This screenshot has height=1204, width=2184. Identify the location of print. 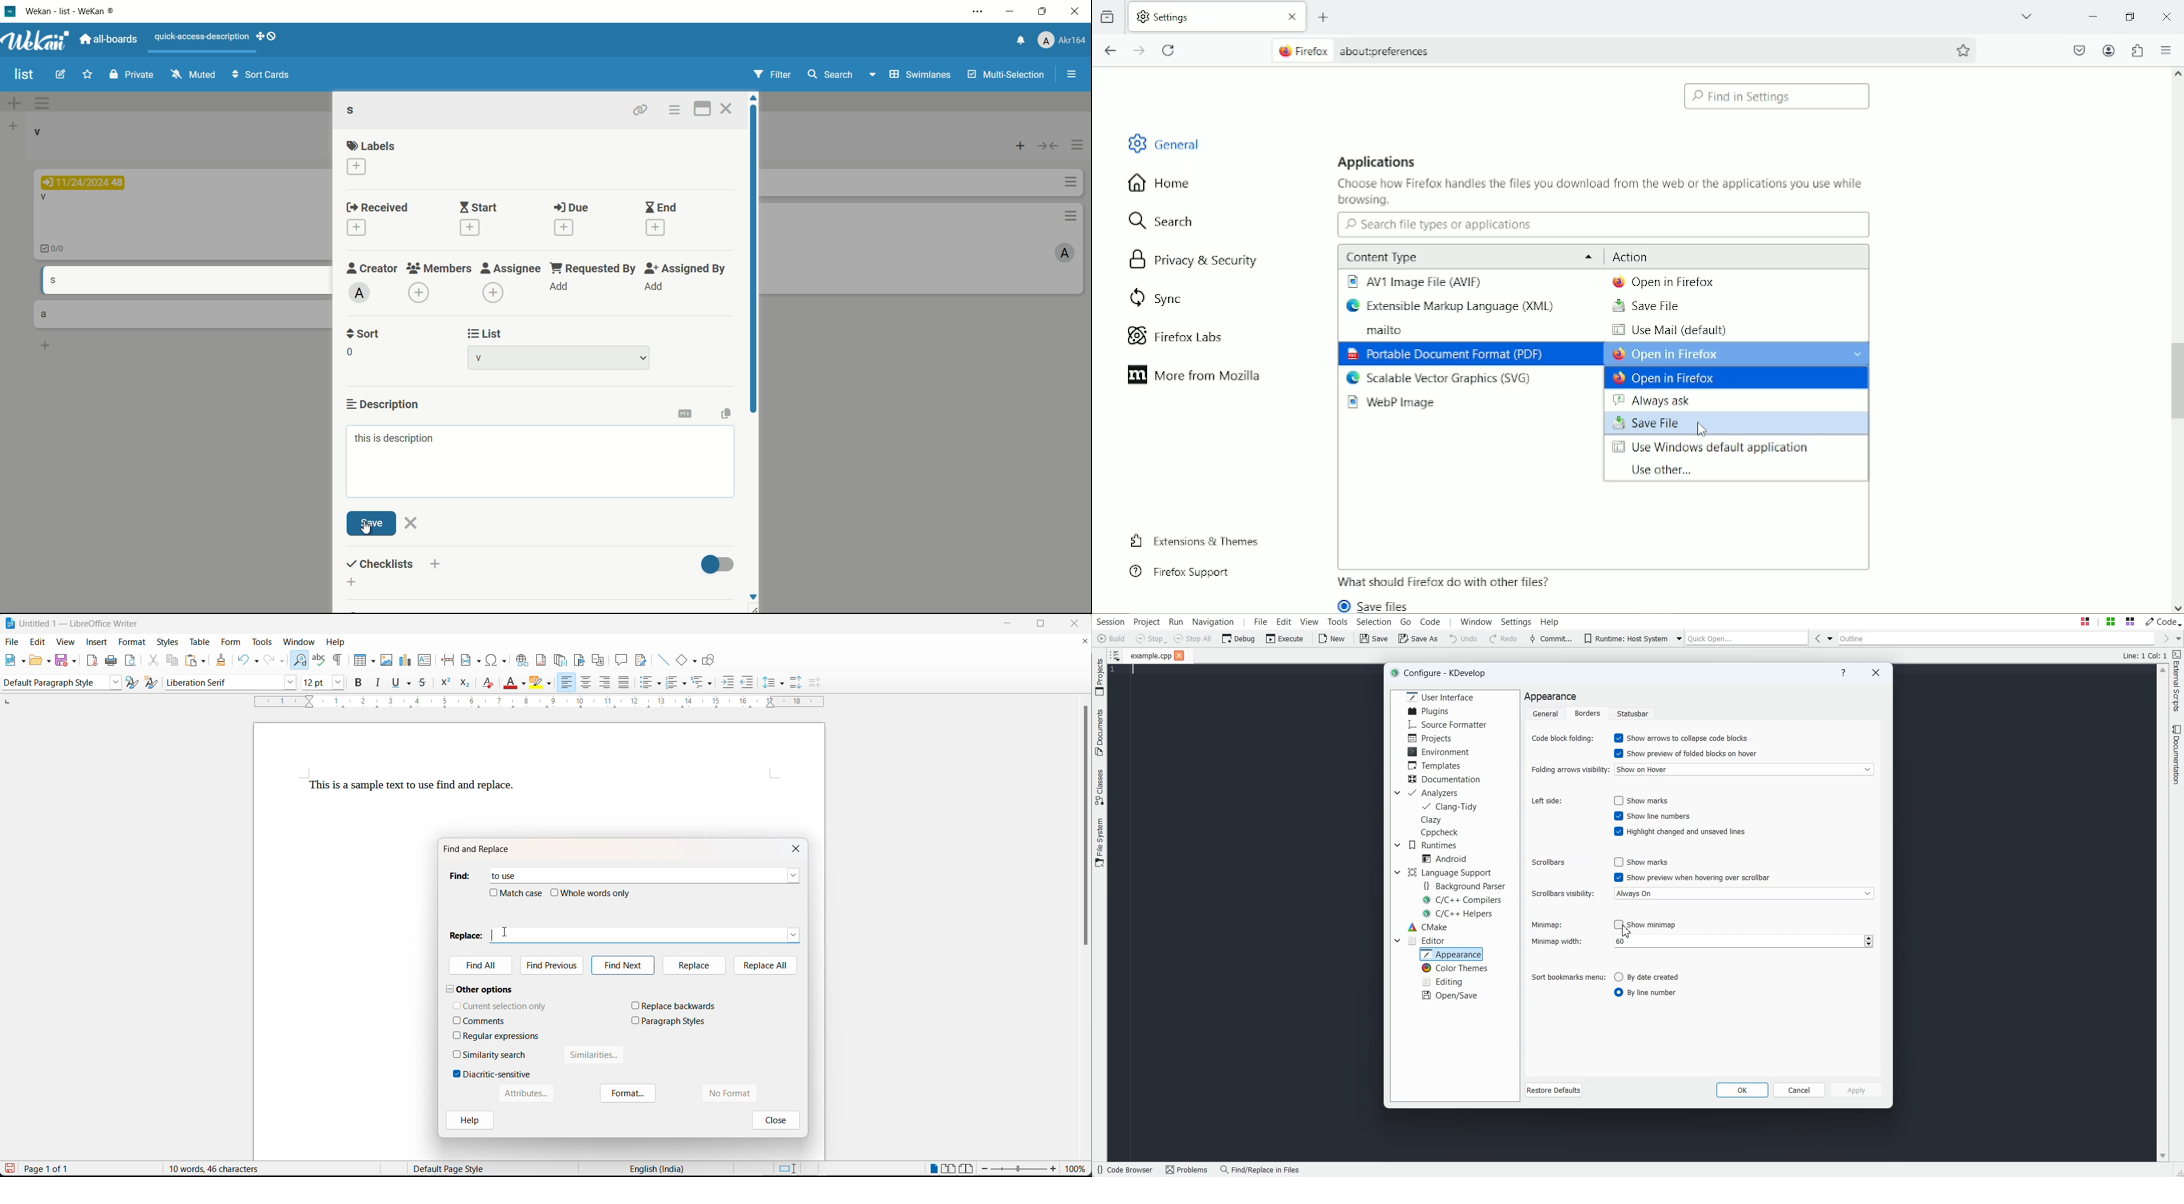
(114, 661).